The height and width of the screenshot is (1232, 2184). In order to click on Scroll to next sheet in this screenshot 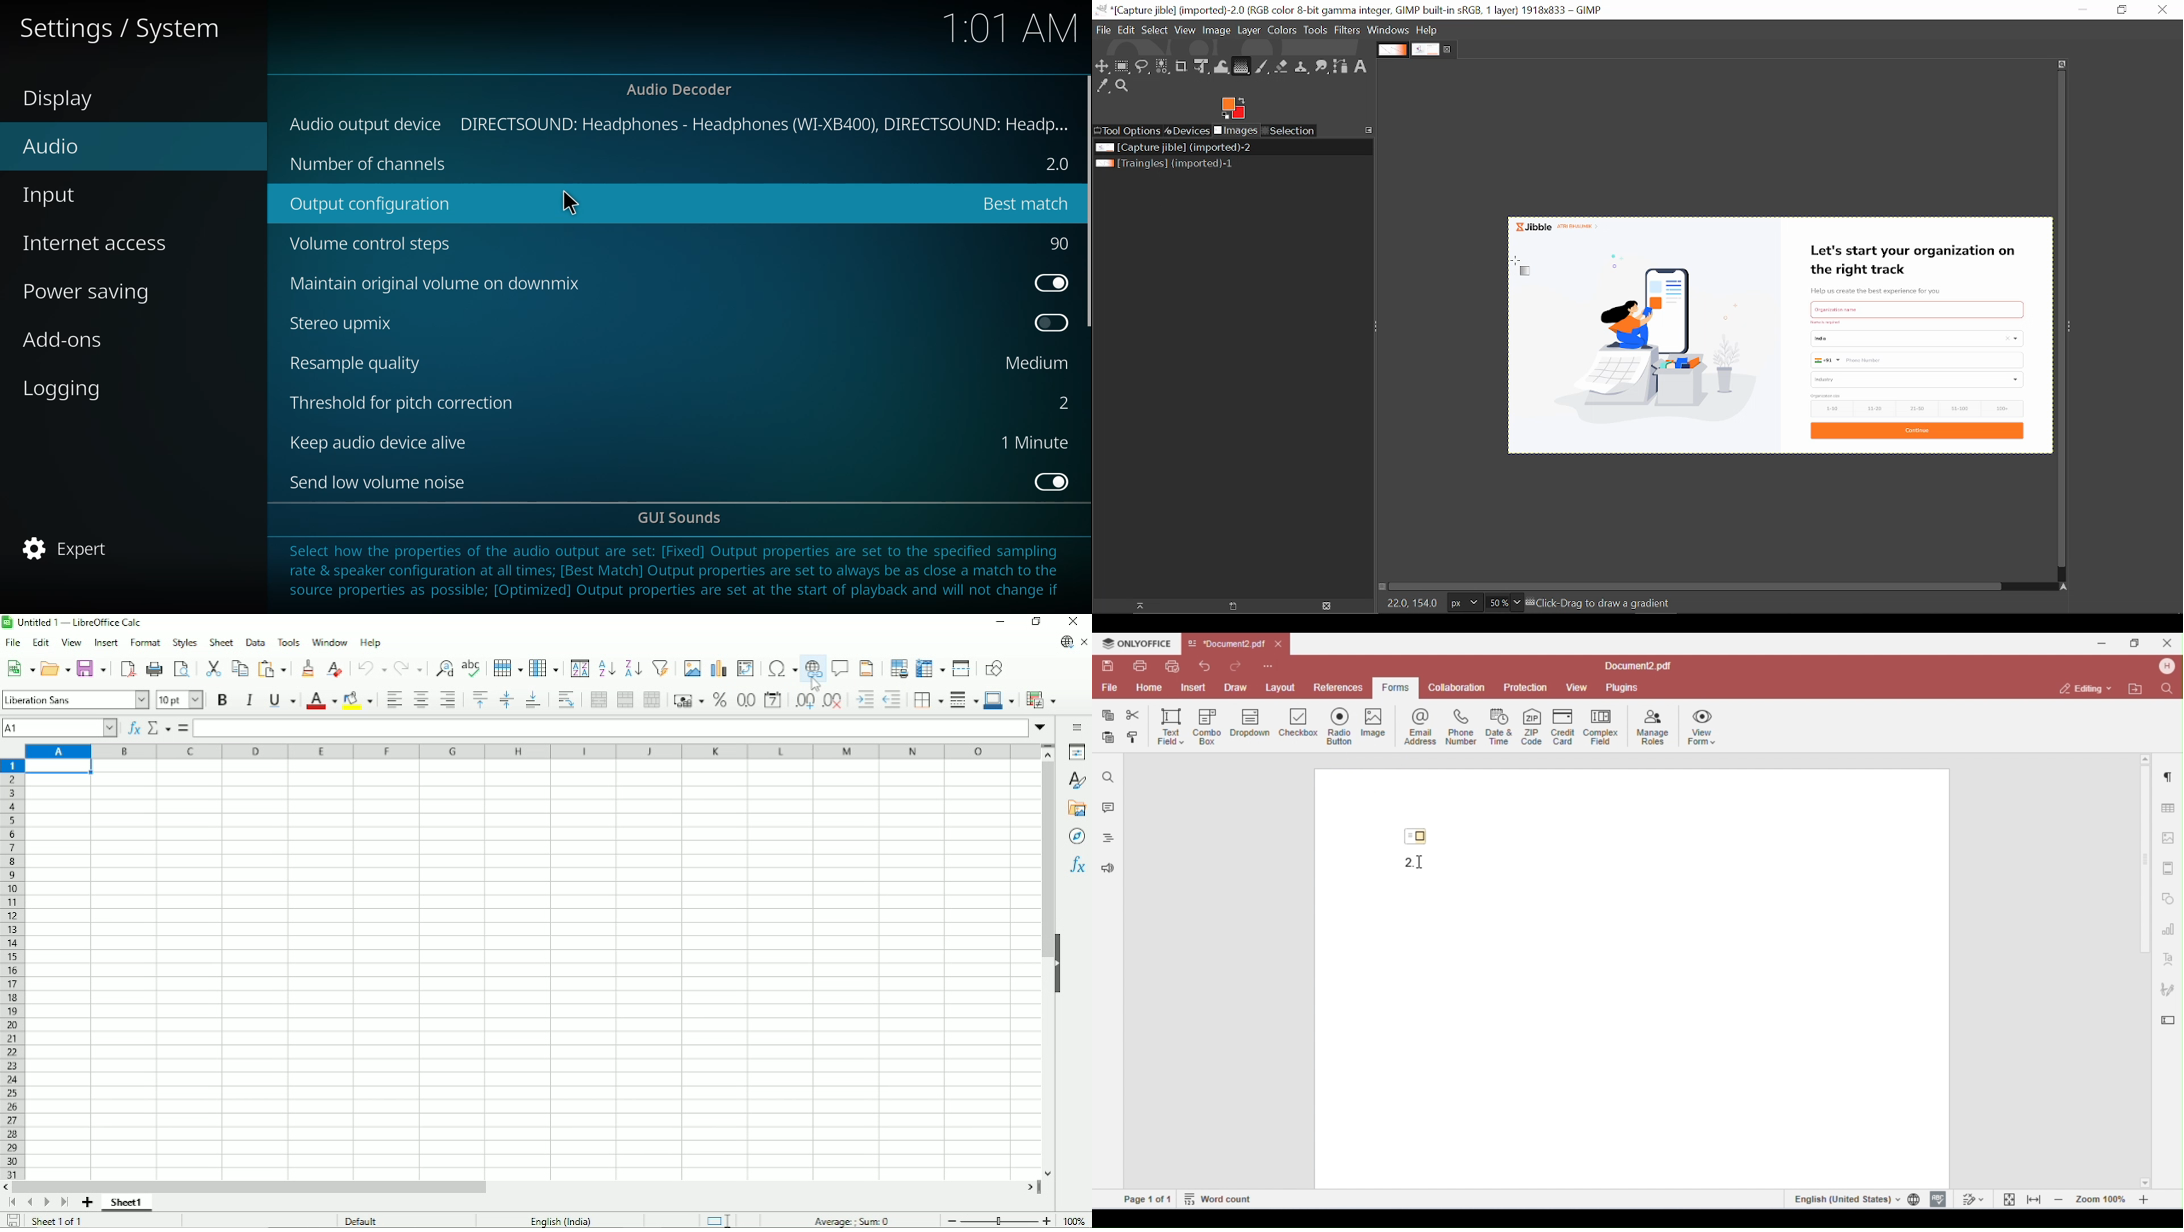, I will do `click(46, 1204)`.